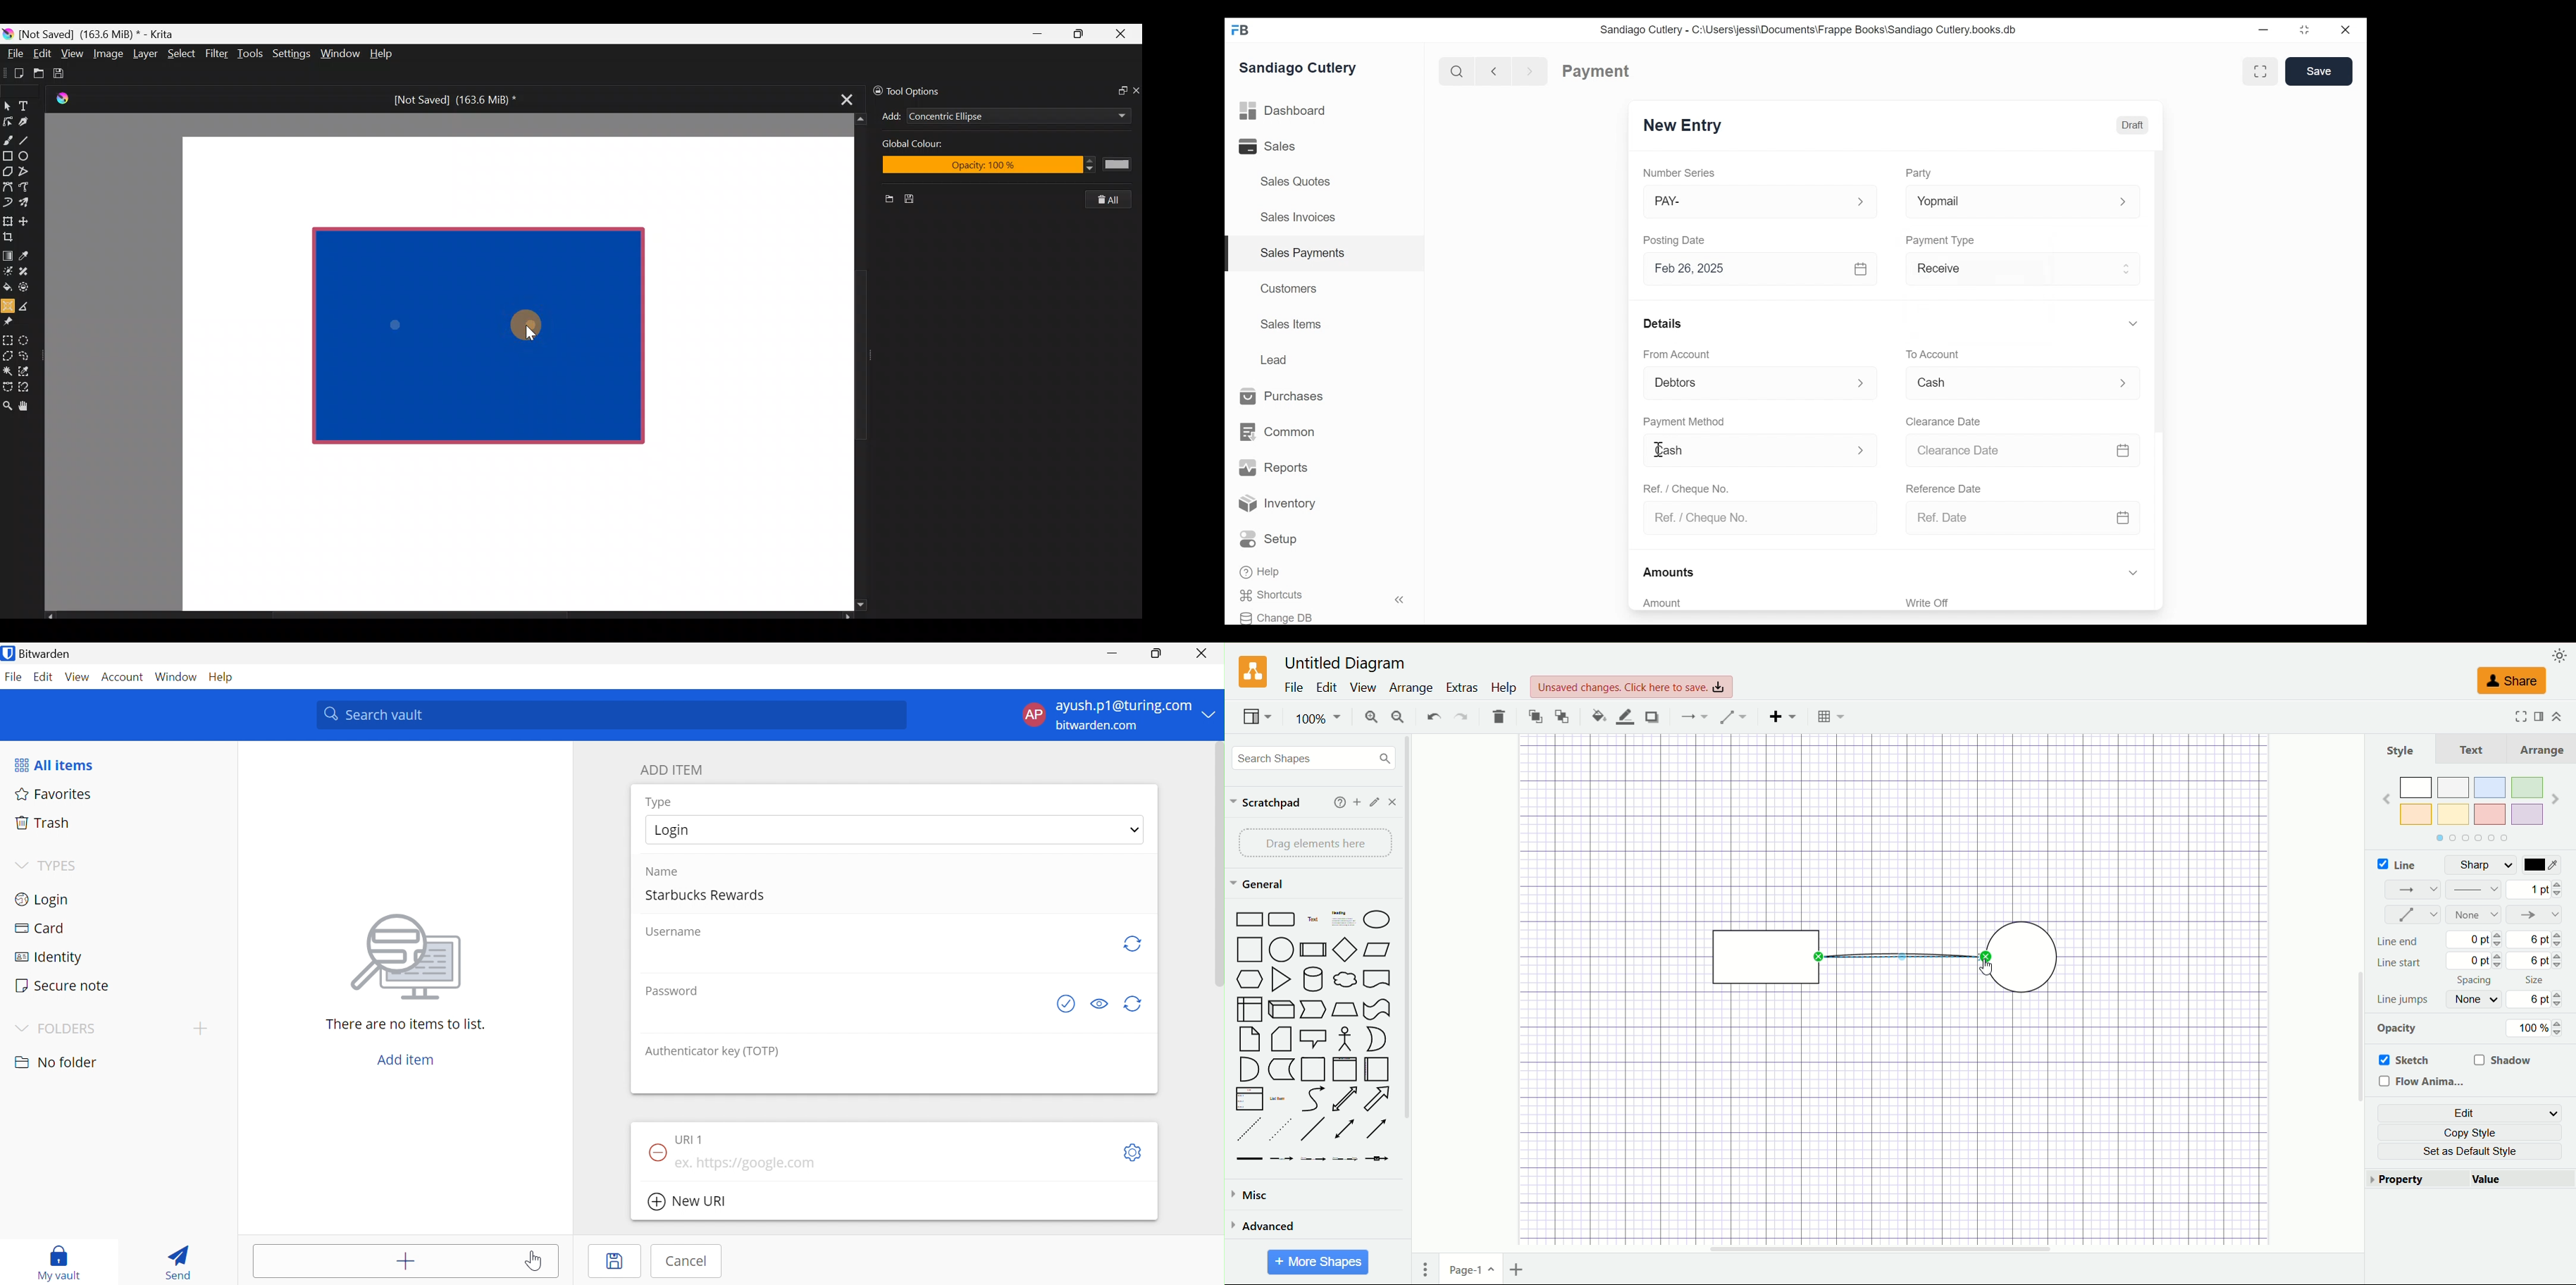  I want to click on Drop Down, so click(22, 1029).